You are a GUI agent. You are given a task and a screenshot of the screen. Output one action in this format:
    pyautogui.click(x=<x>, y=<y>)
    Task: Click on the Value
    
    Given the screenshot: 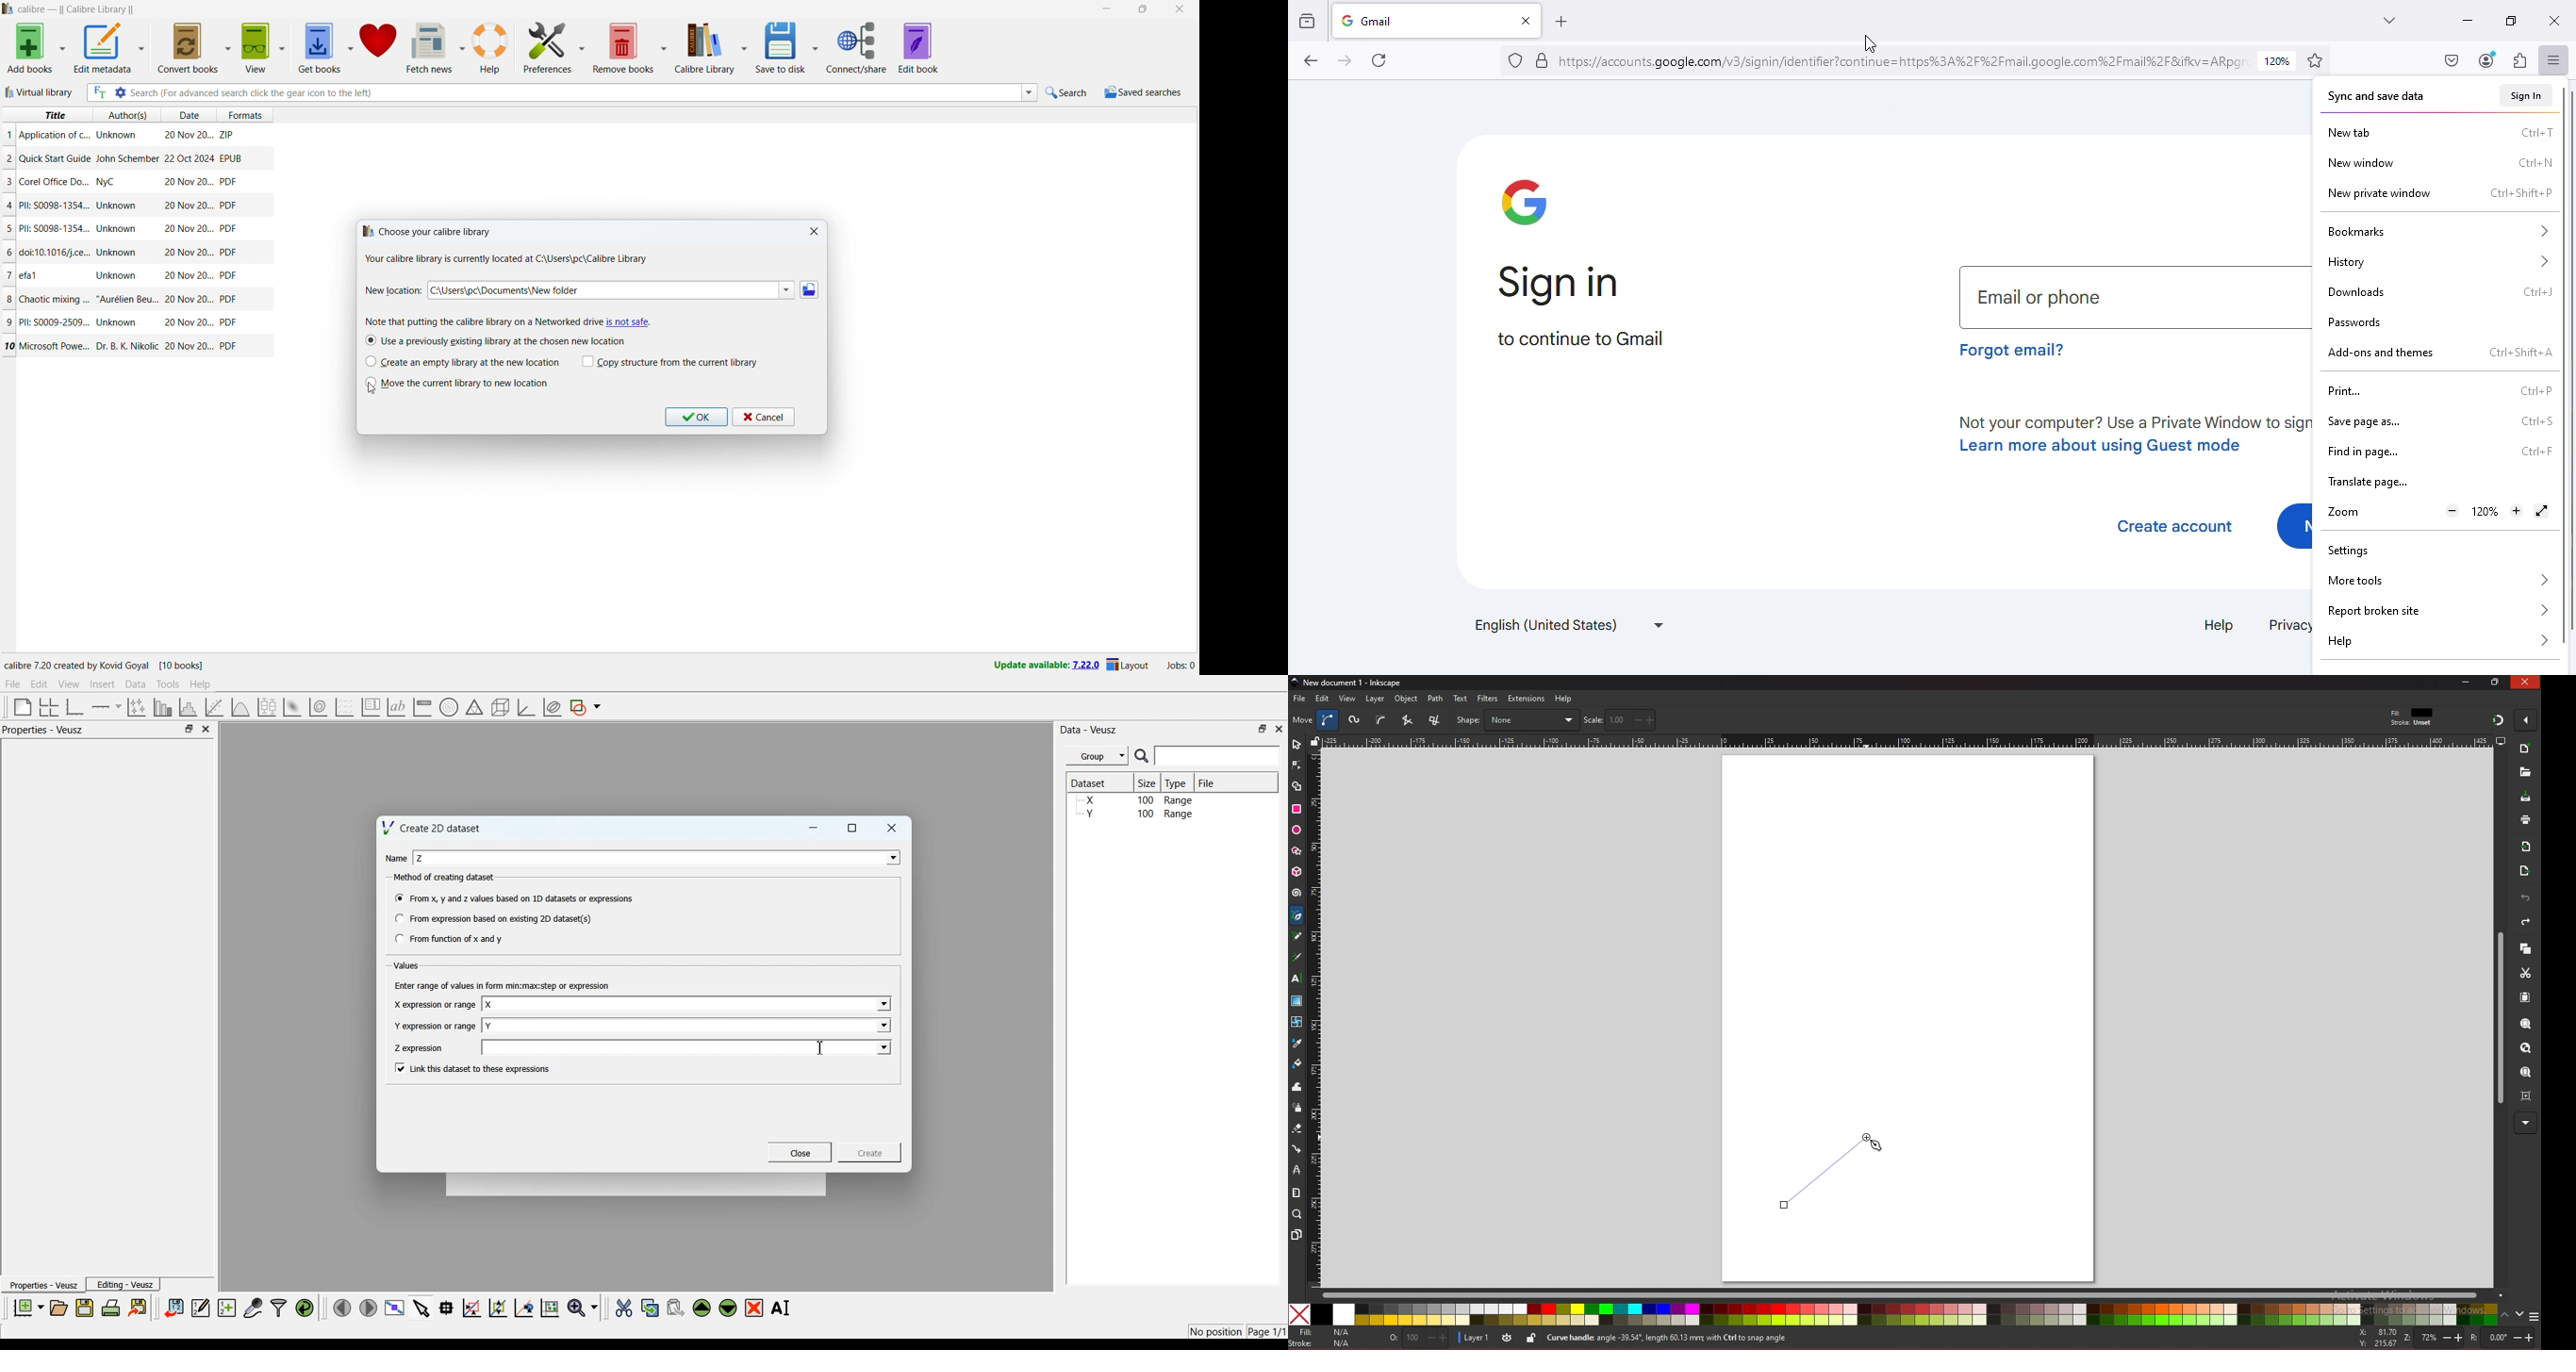 What is the action you would take?
    pyautogui.click(x=408, y=965)
    